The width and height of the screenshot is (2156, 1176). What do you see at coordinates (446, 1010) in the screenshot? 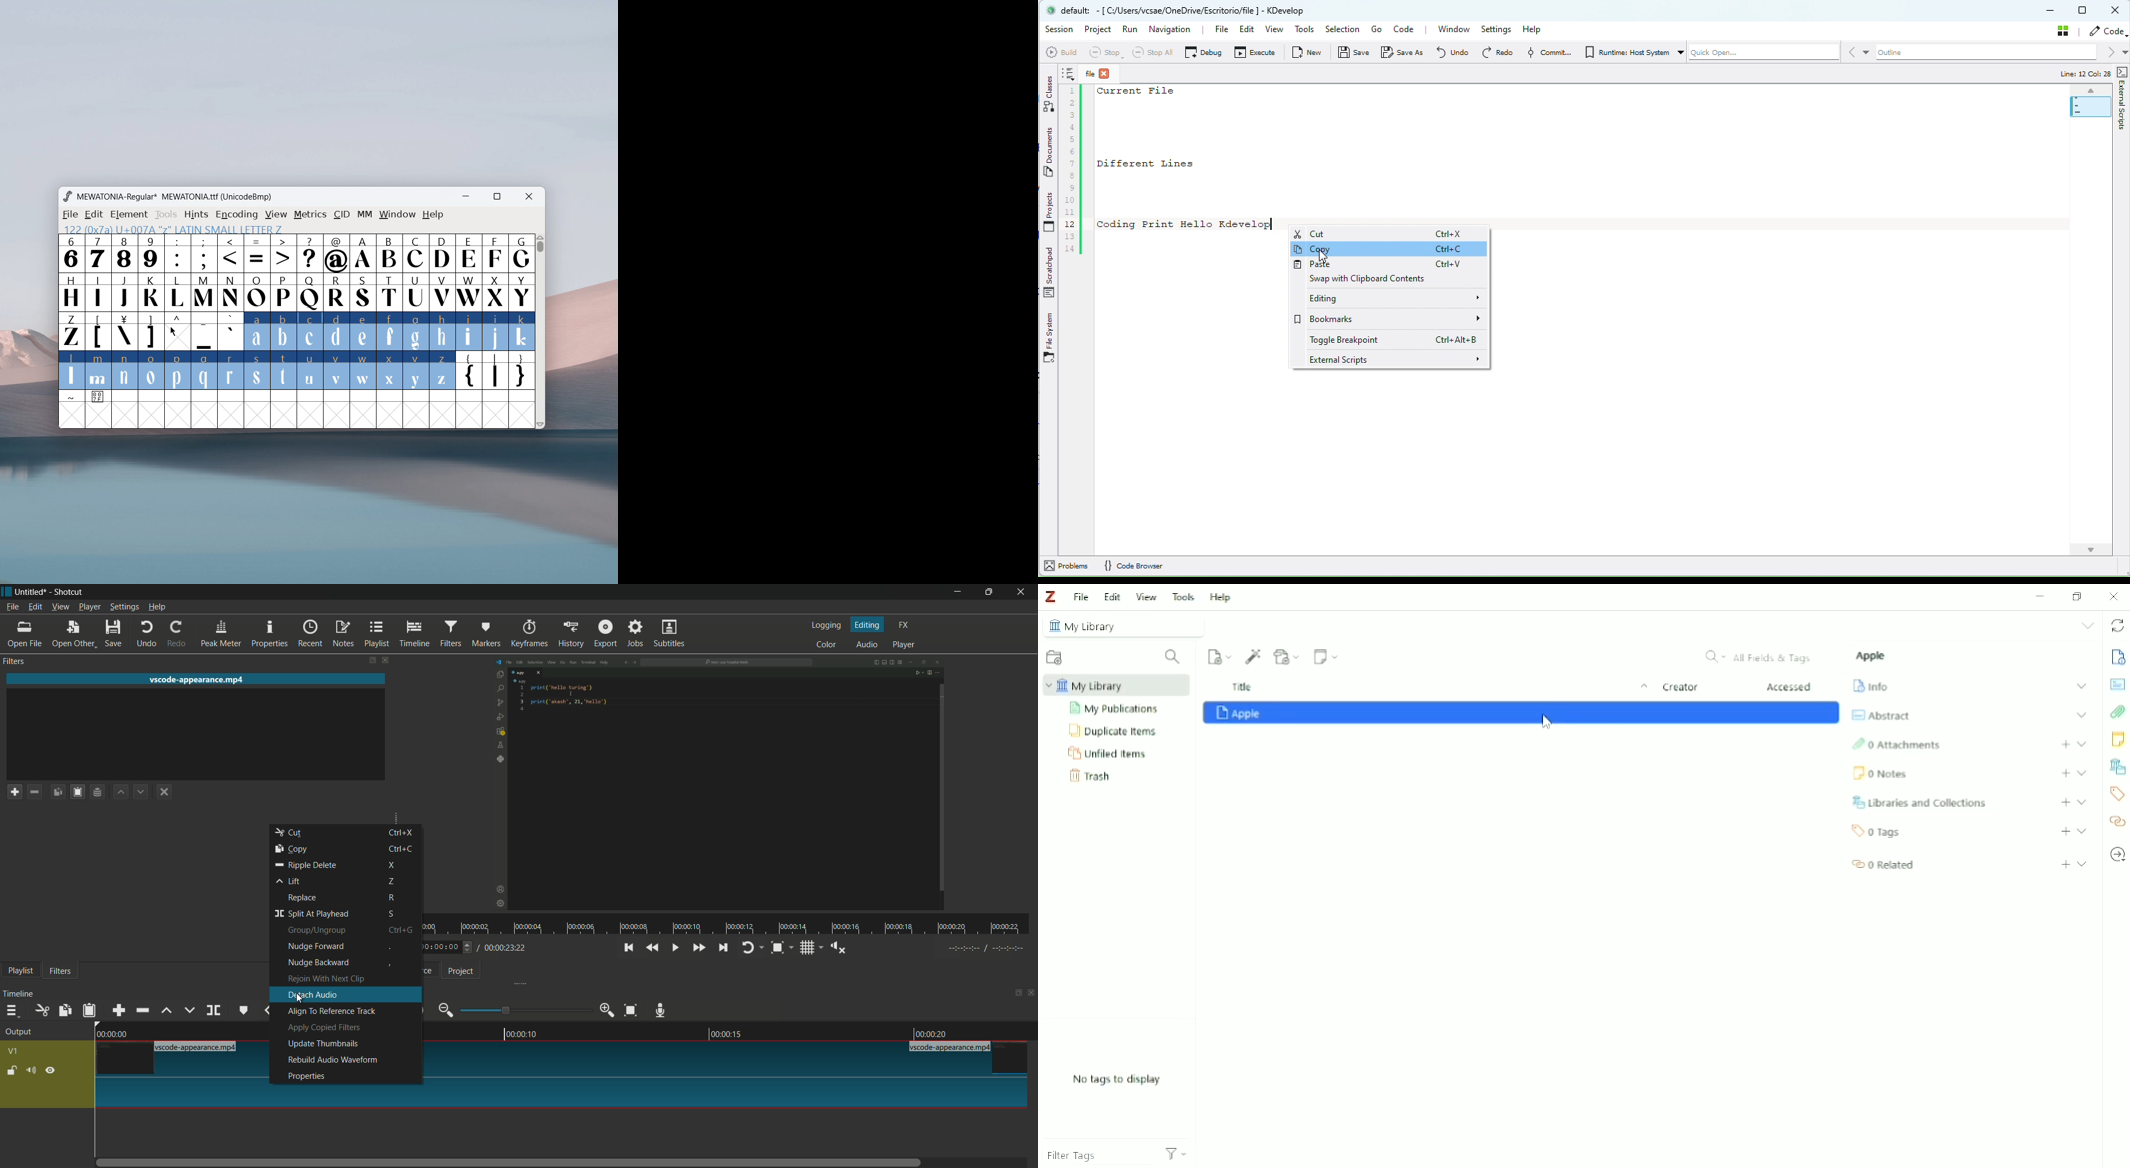
I see `zoom out` at bounding box center [446, 1010].